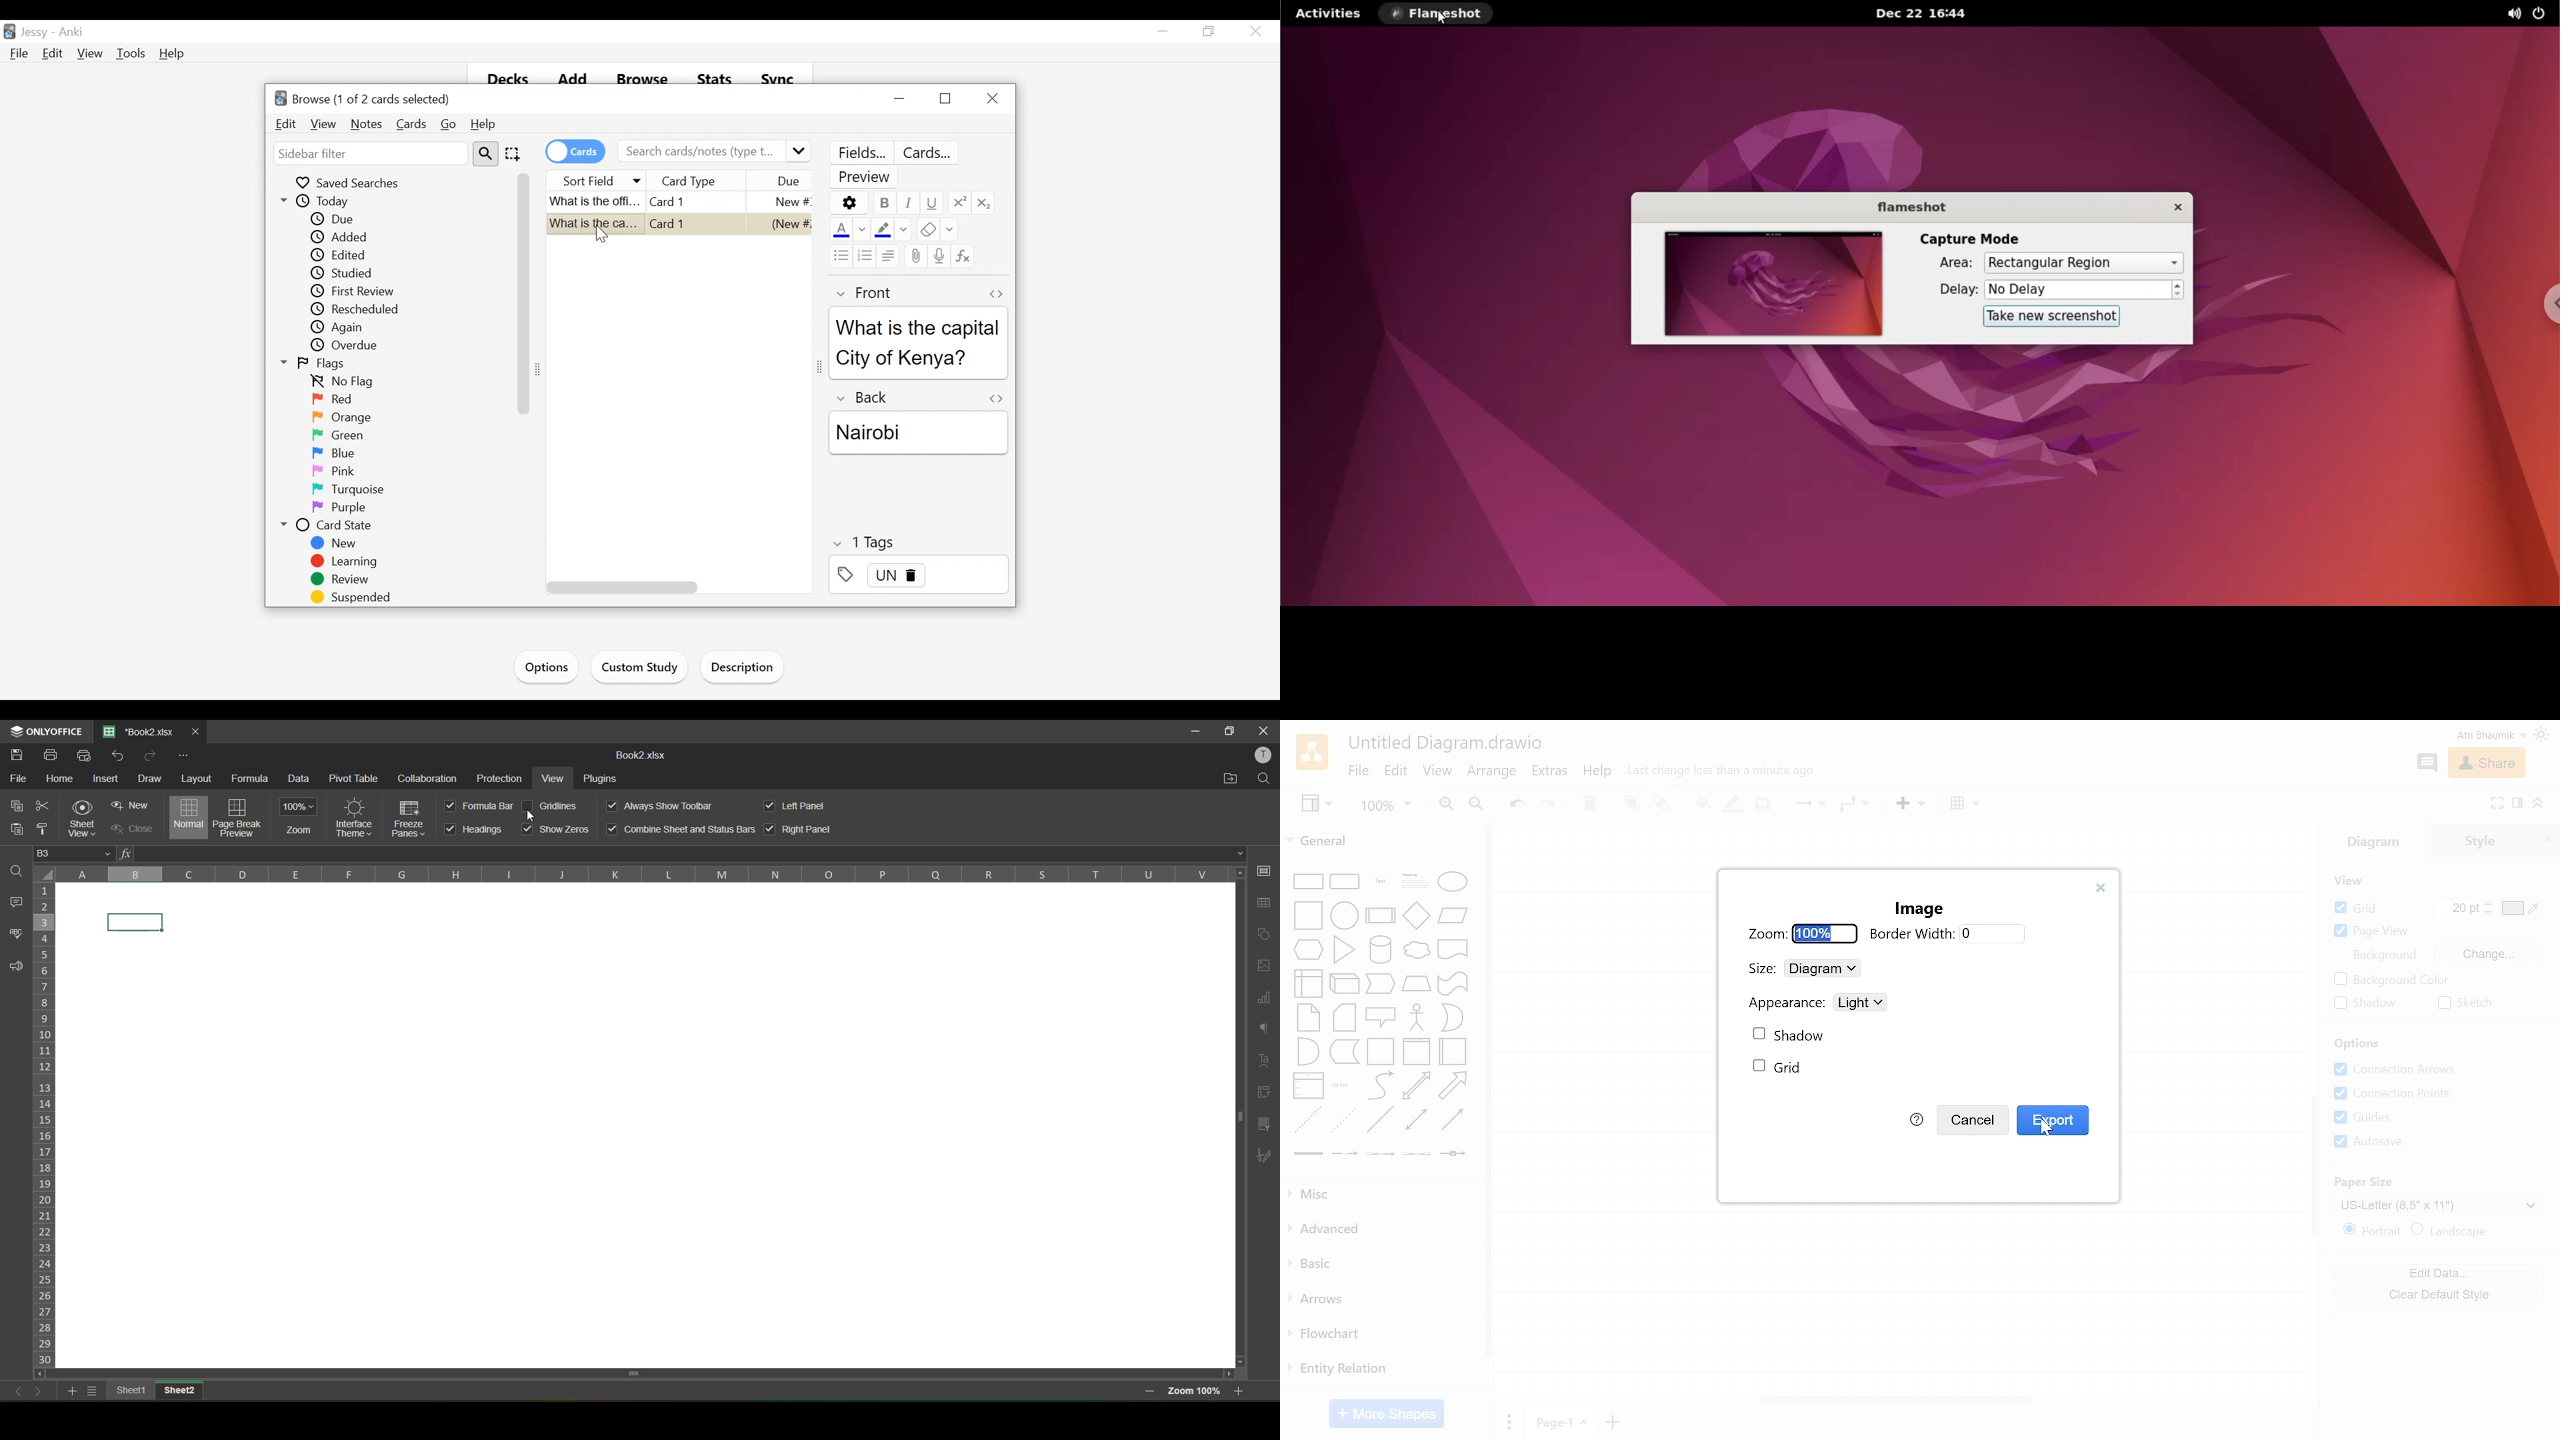  I want to click on Bak Field, so click(917, 427).